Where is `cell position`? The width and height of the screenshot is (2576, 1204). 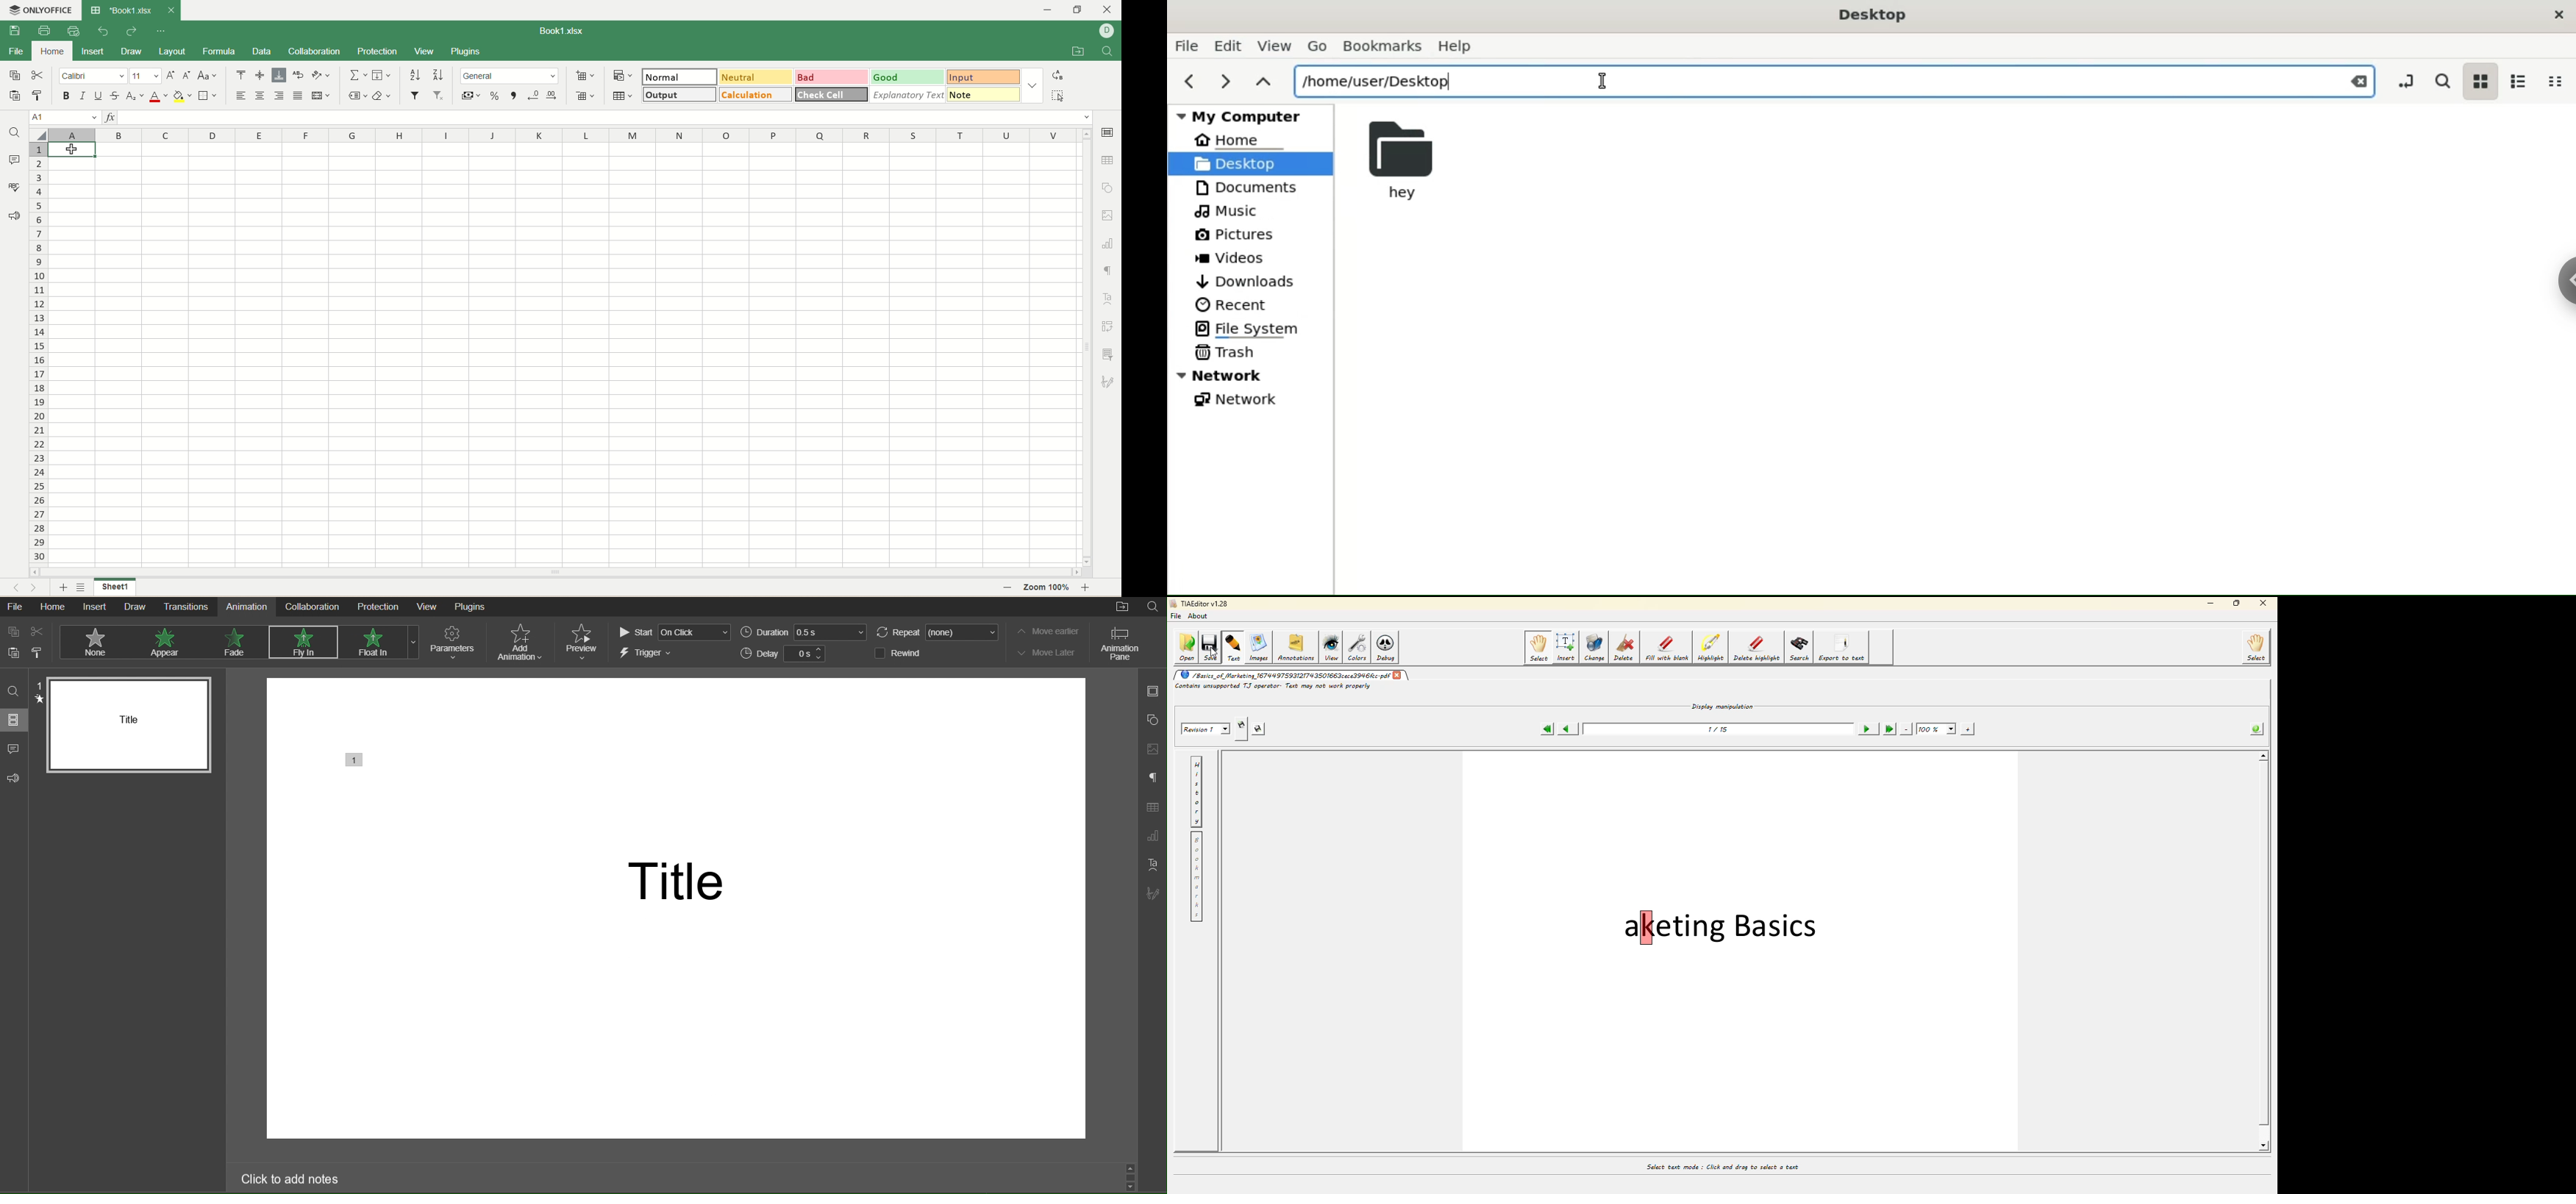
cell position is located at coordinates (66, 117).